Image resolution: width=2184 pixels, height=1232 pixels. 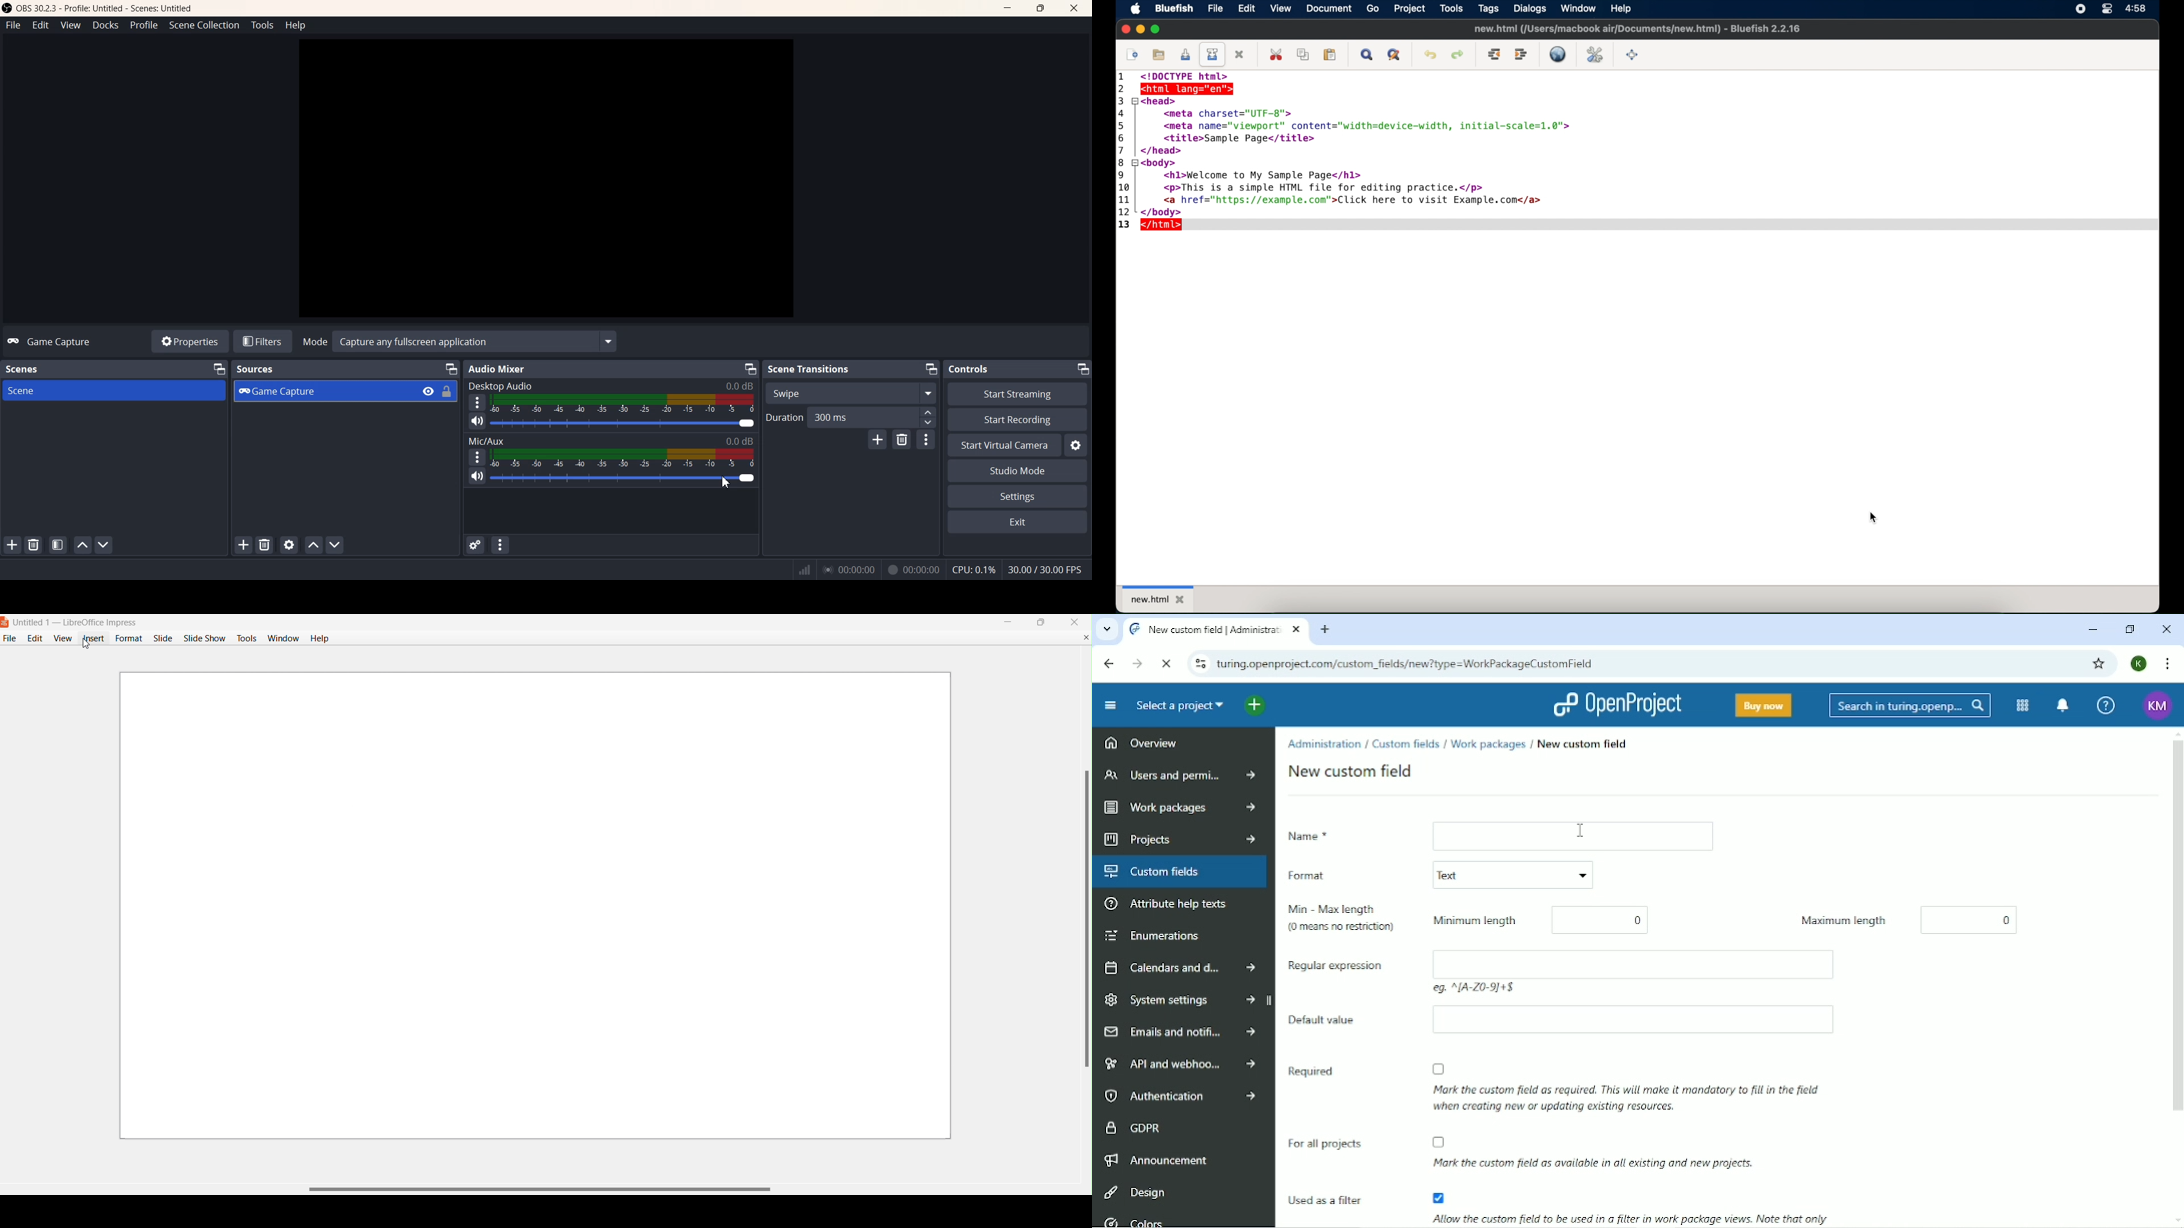 I want to click on Remove Configurable transition, so click(x=901, y=440).